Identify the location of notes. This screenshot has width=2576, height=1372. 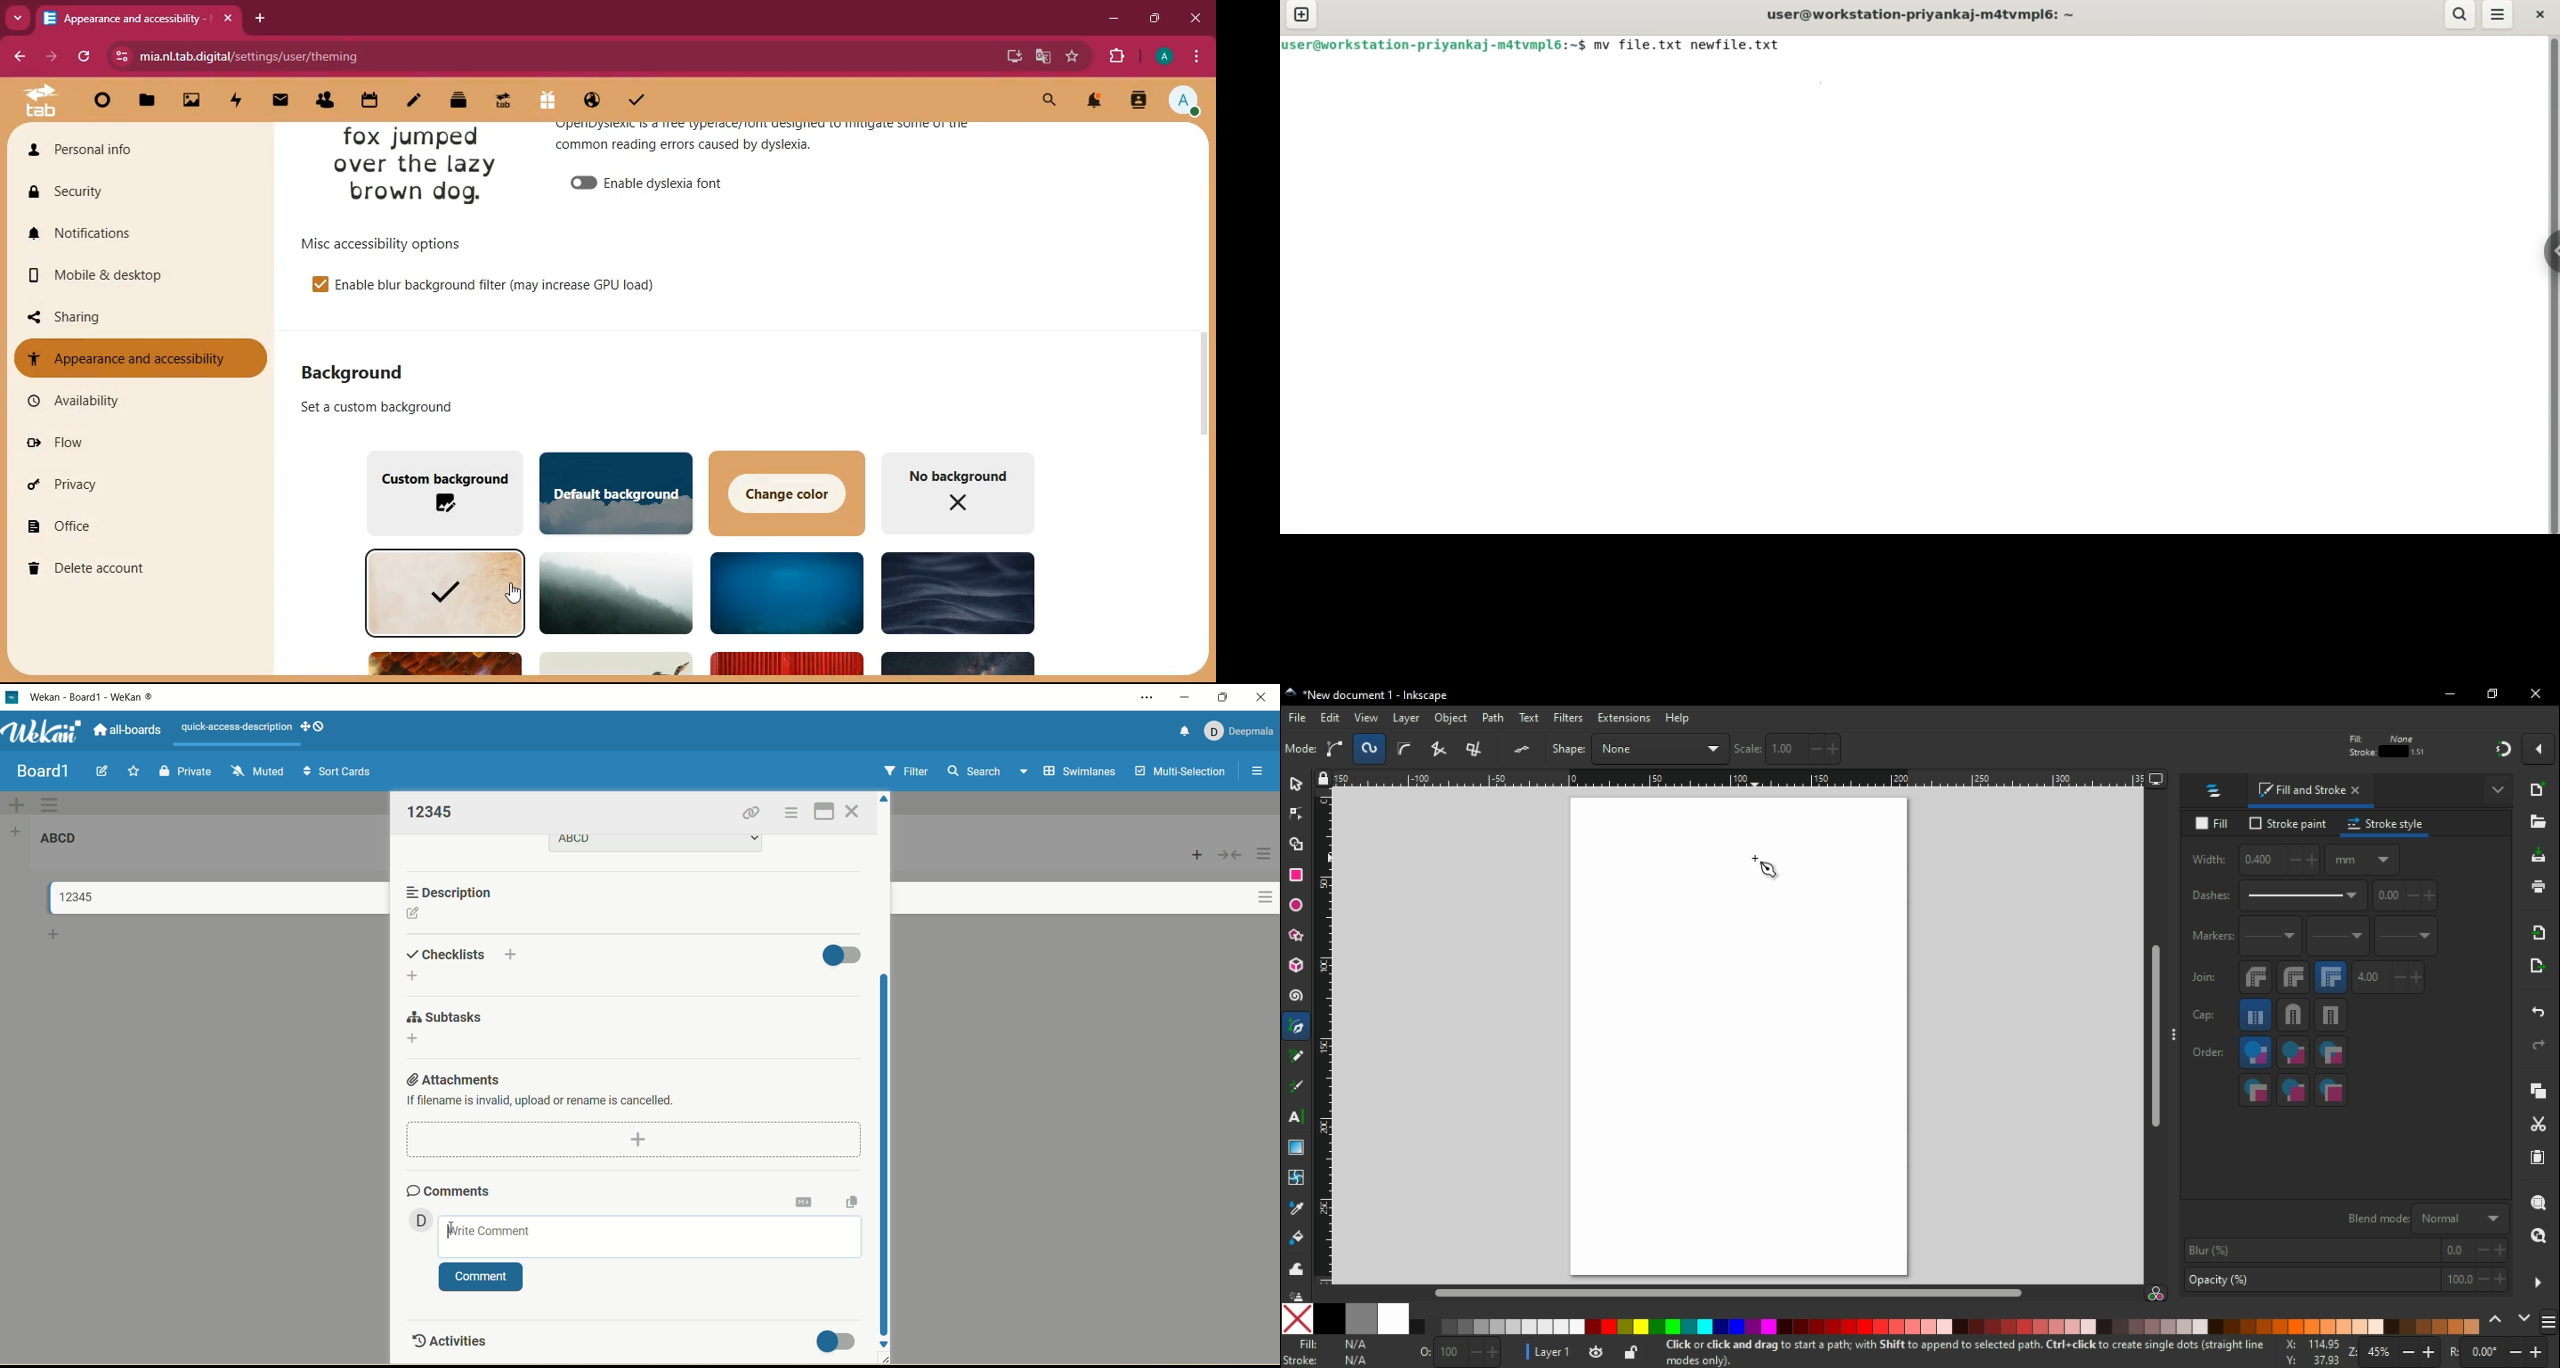
(413, 103).